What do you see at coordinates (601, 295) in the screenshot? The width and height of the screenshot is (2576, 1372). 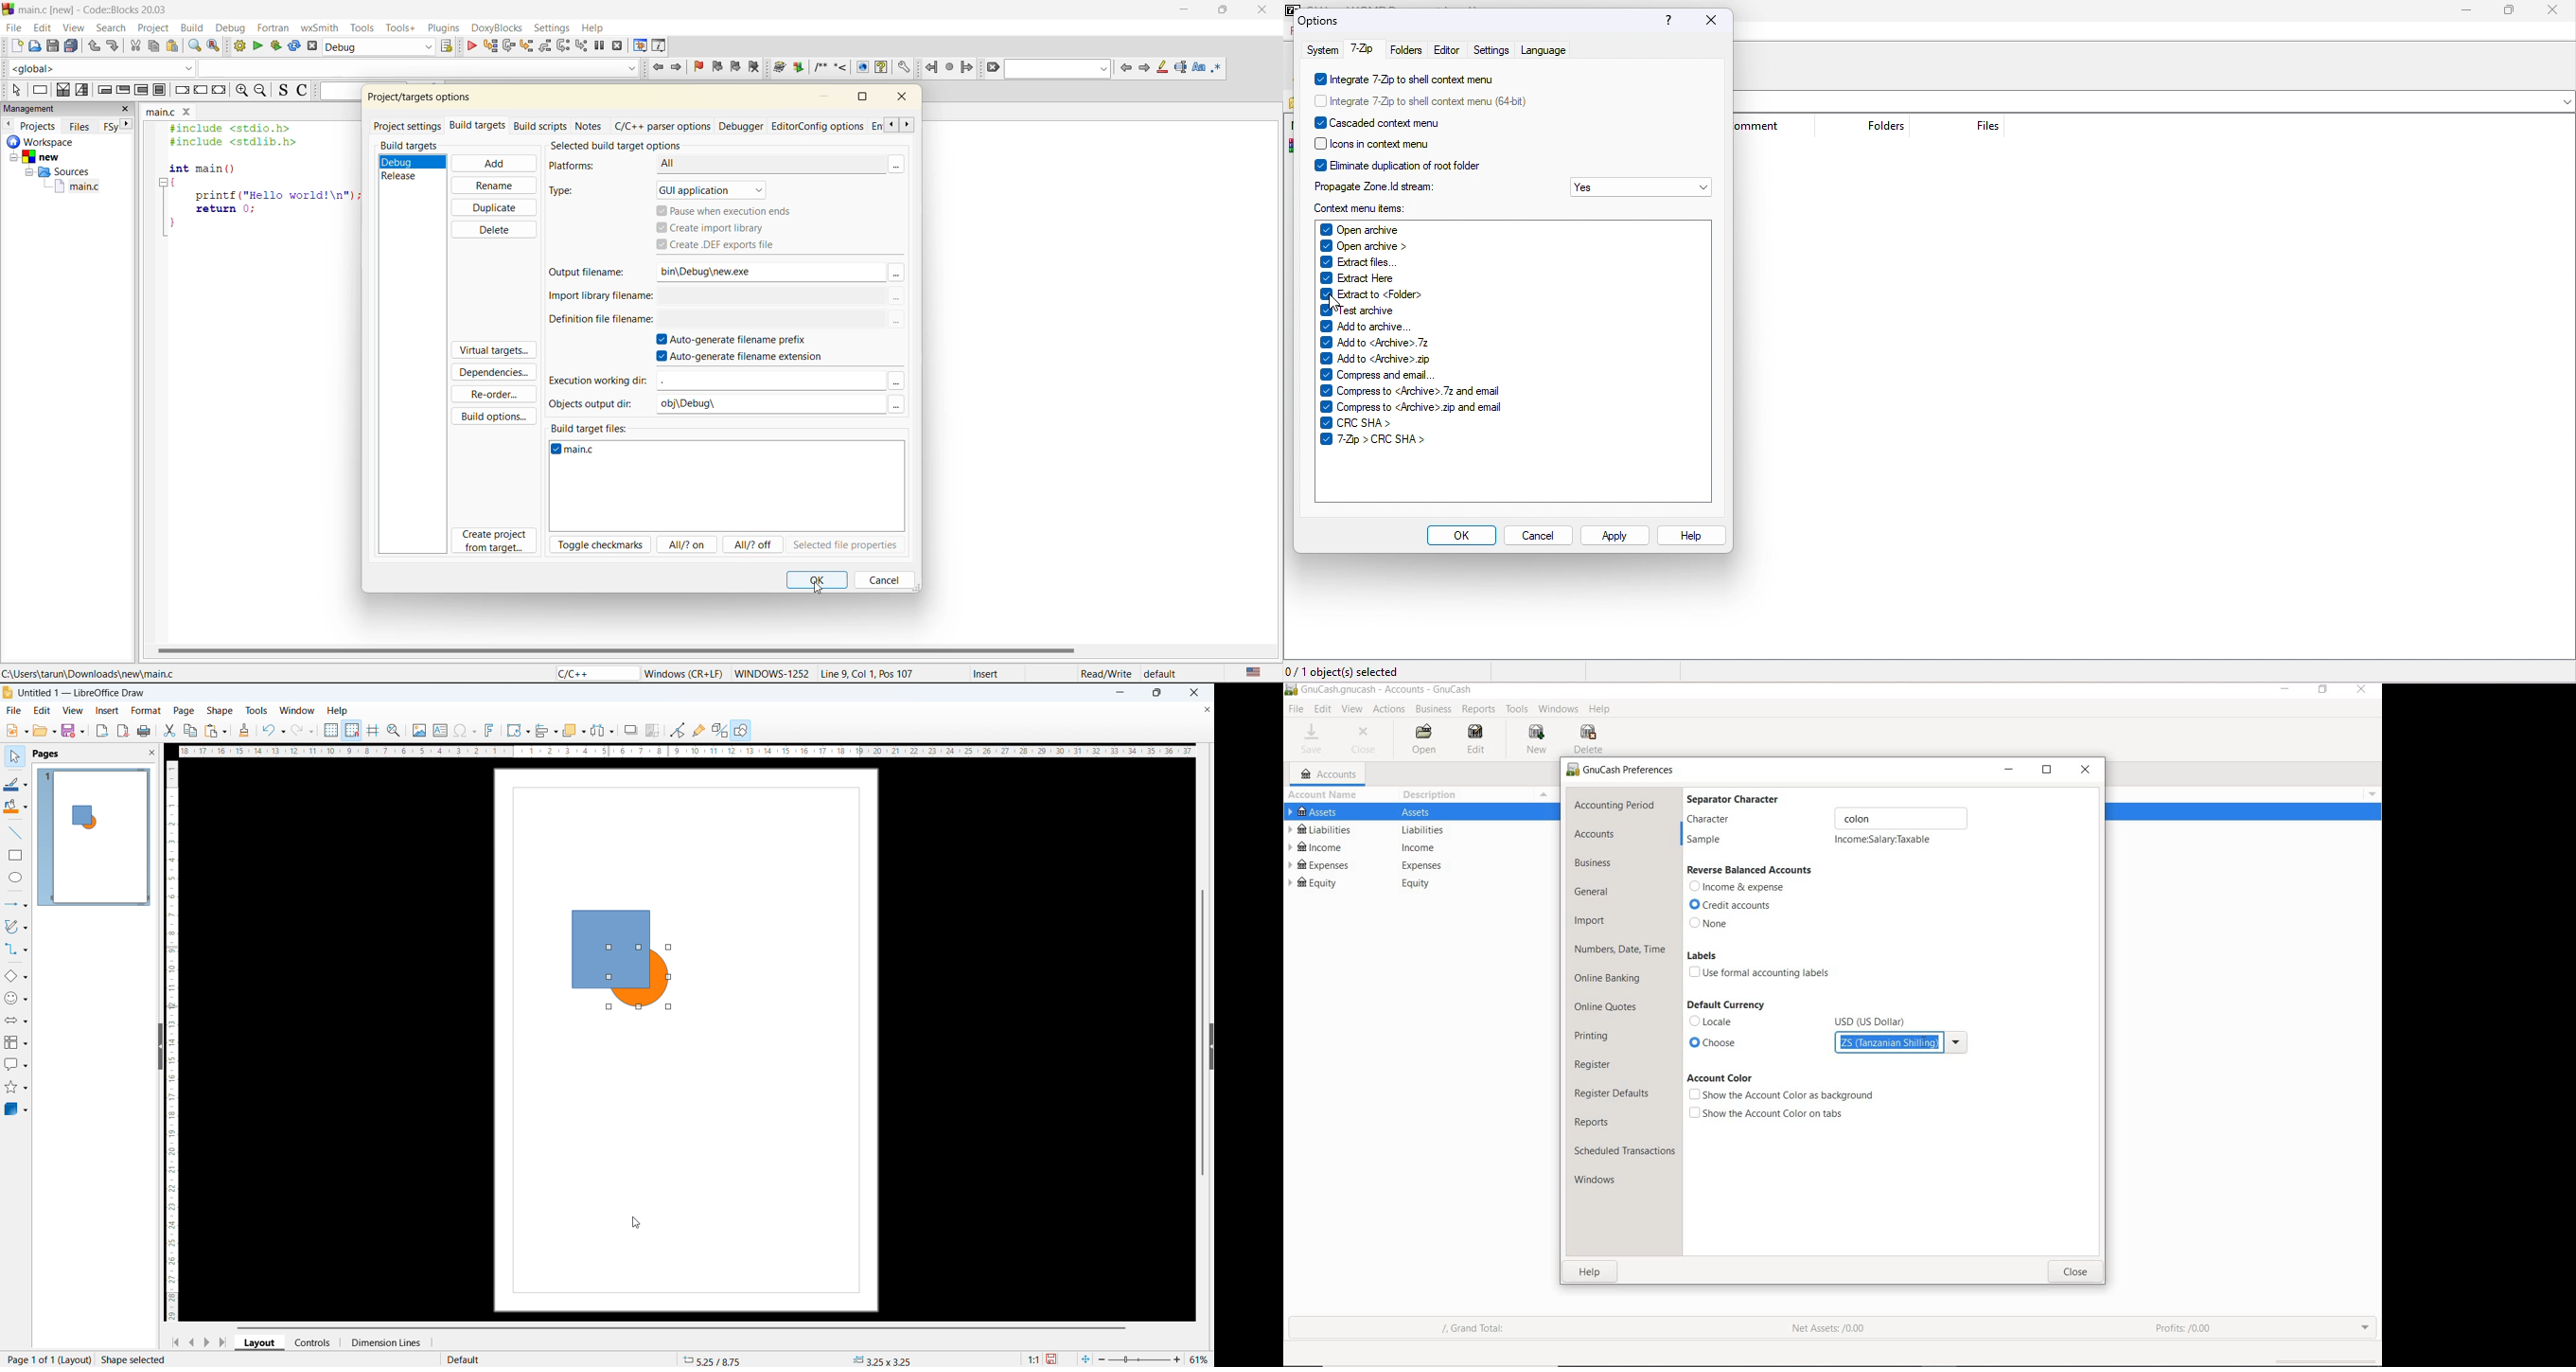 I see `import library filename` at bounding box center [601, 295].